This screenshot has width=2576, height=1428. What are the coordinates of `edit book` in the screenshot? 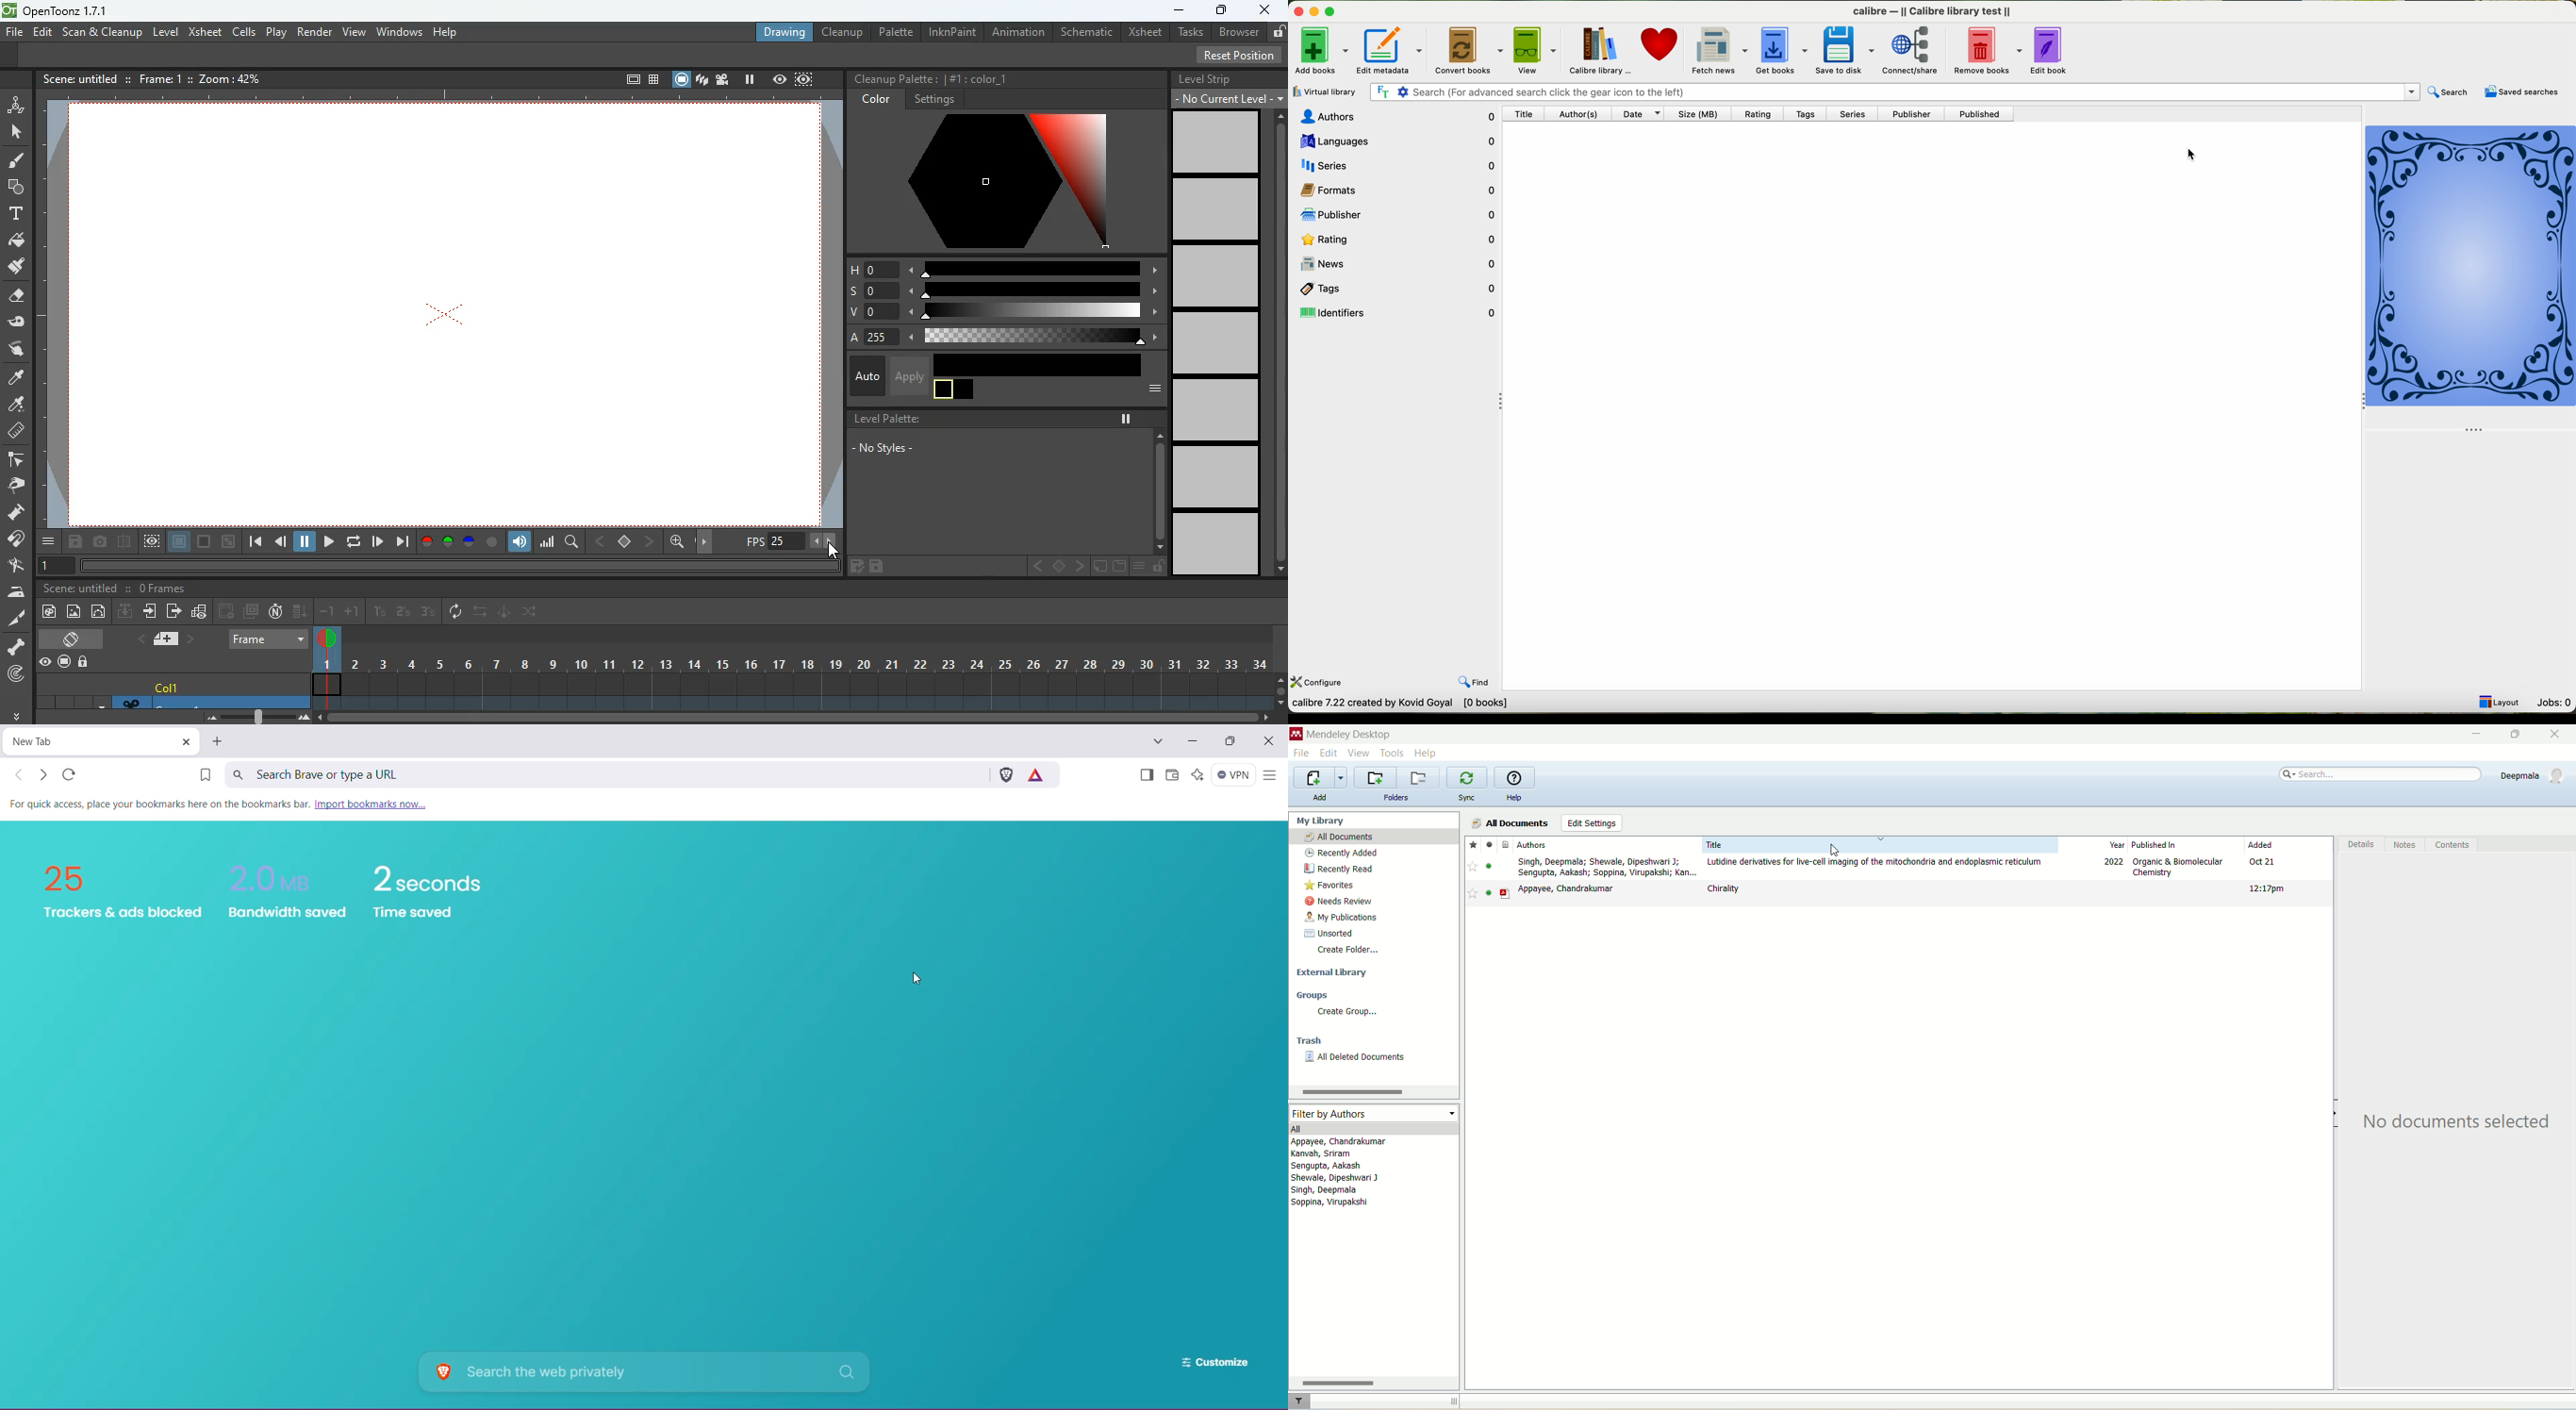 It's located at (2045, 49).